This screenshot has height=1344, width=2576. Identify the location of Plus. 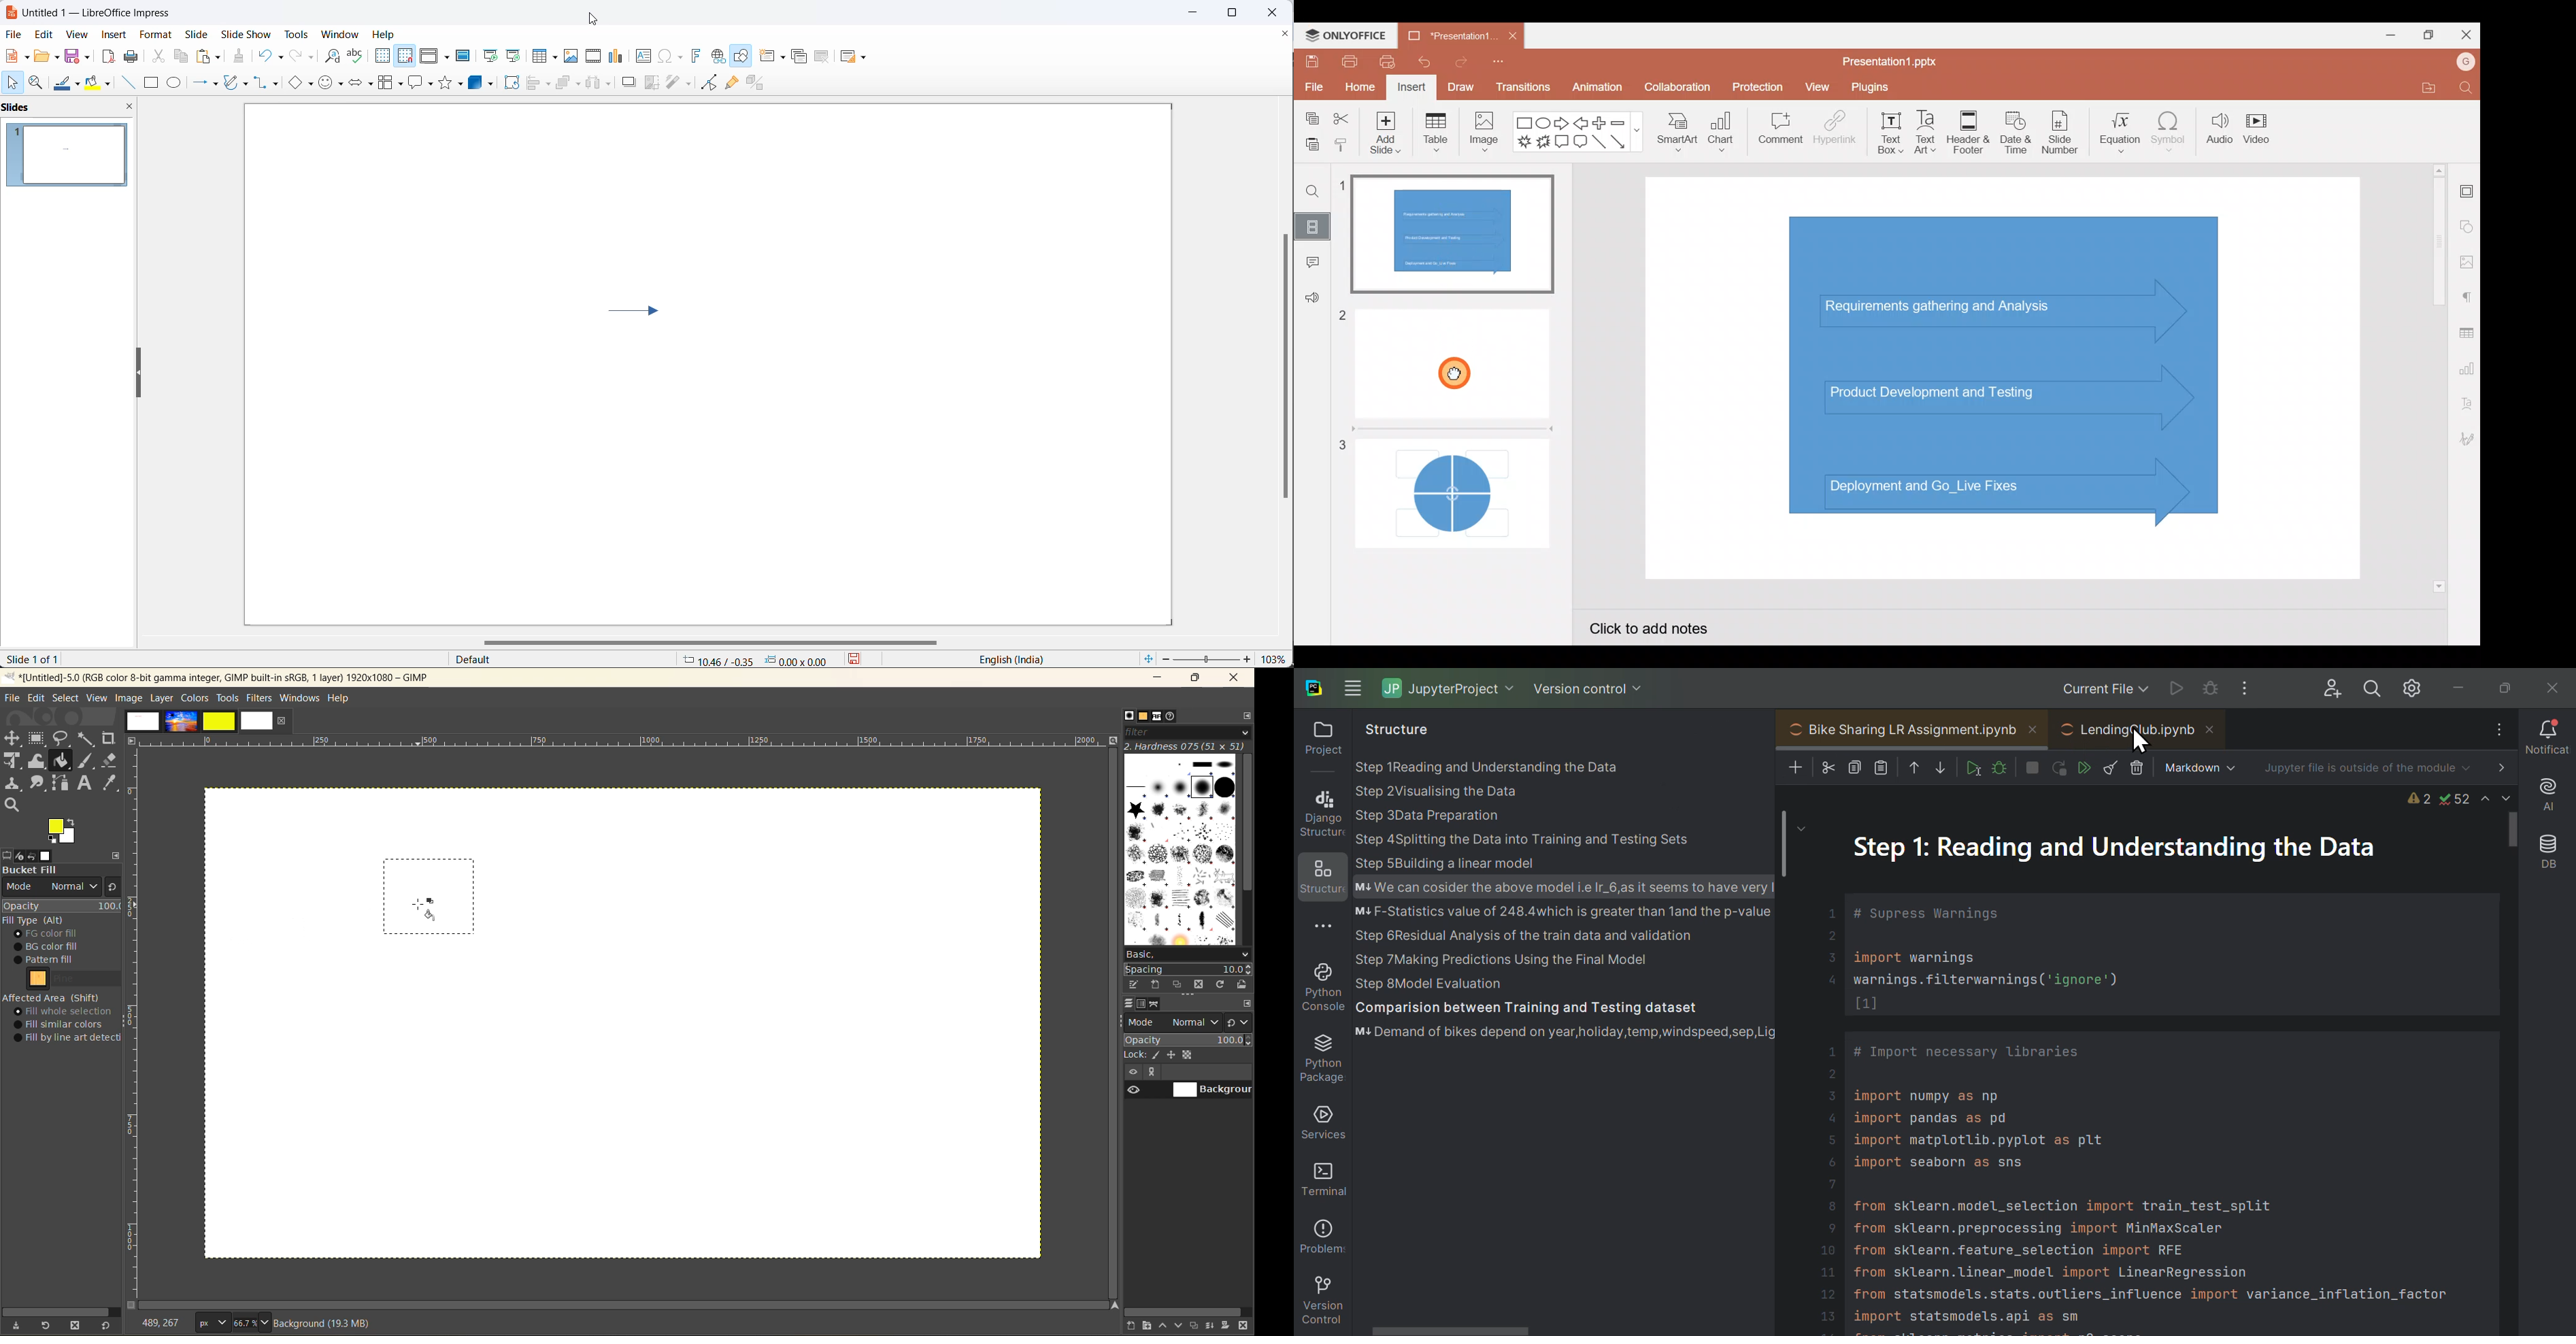
(1599, 122).